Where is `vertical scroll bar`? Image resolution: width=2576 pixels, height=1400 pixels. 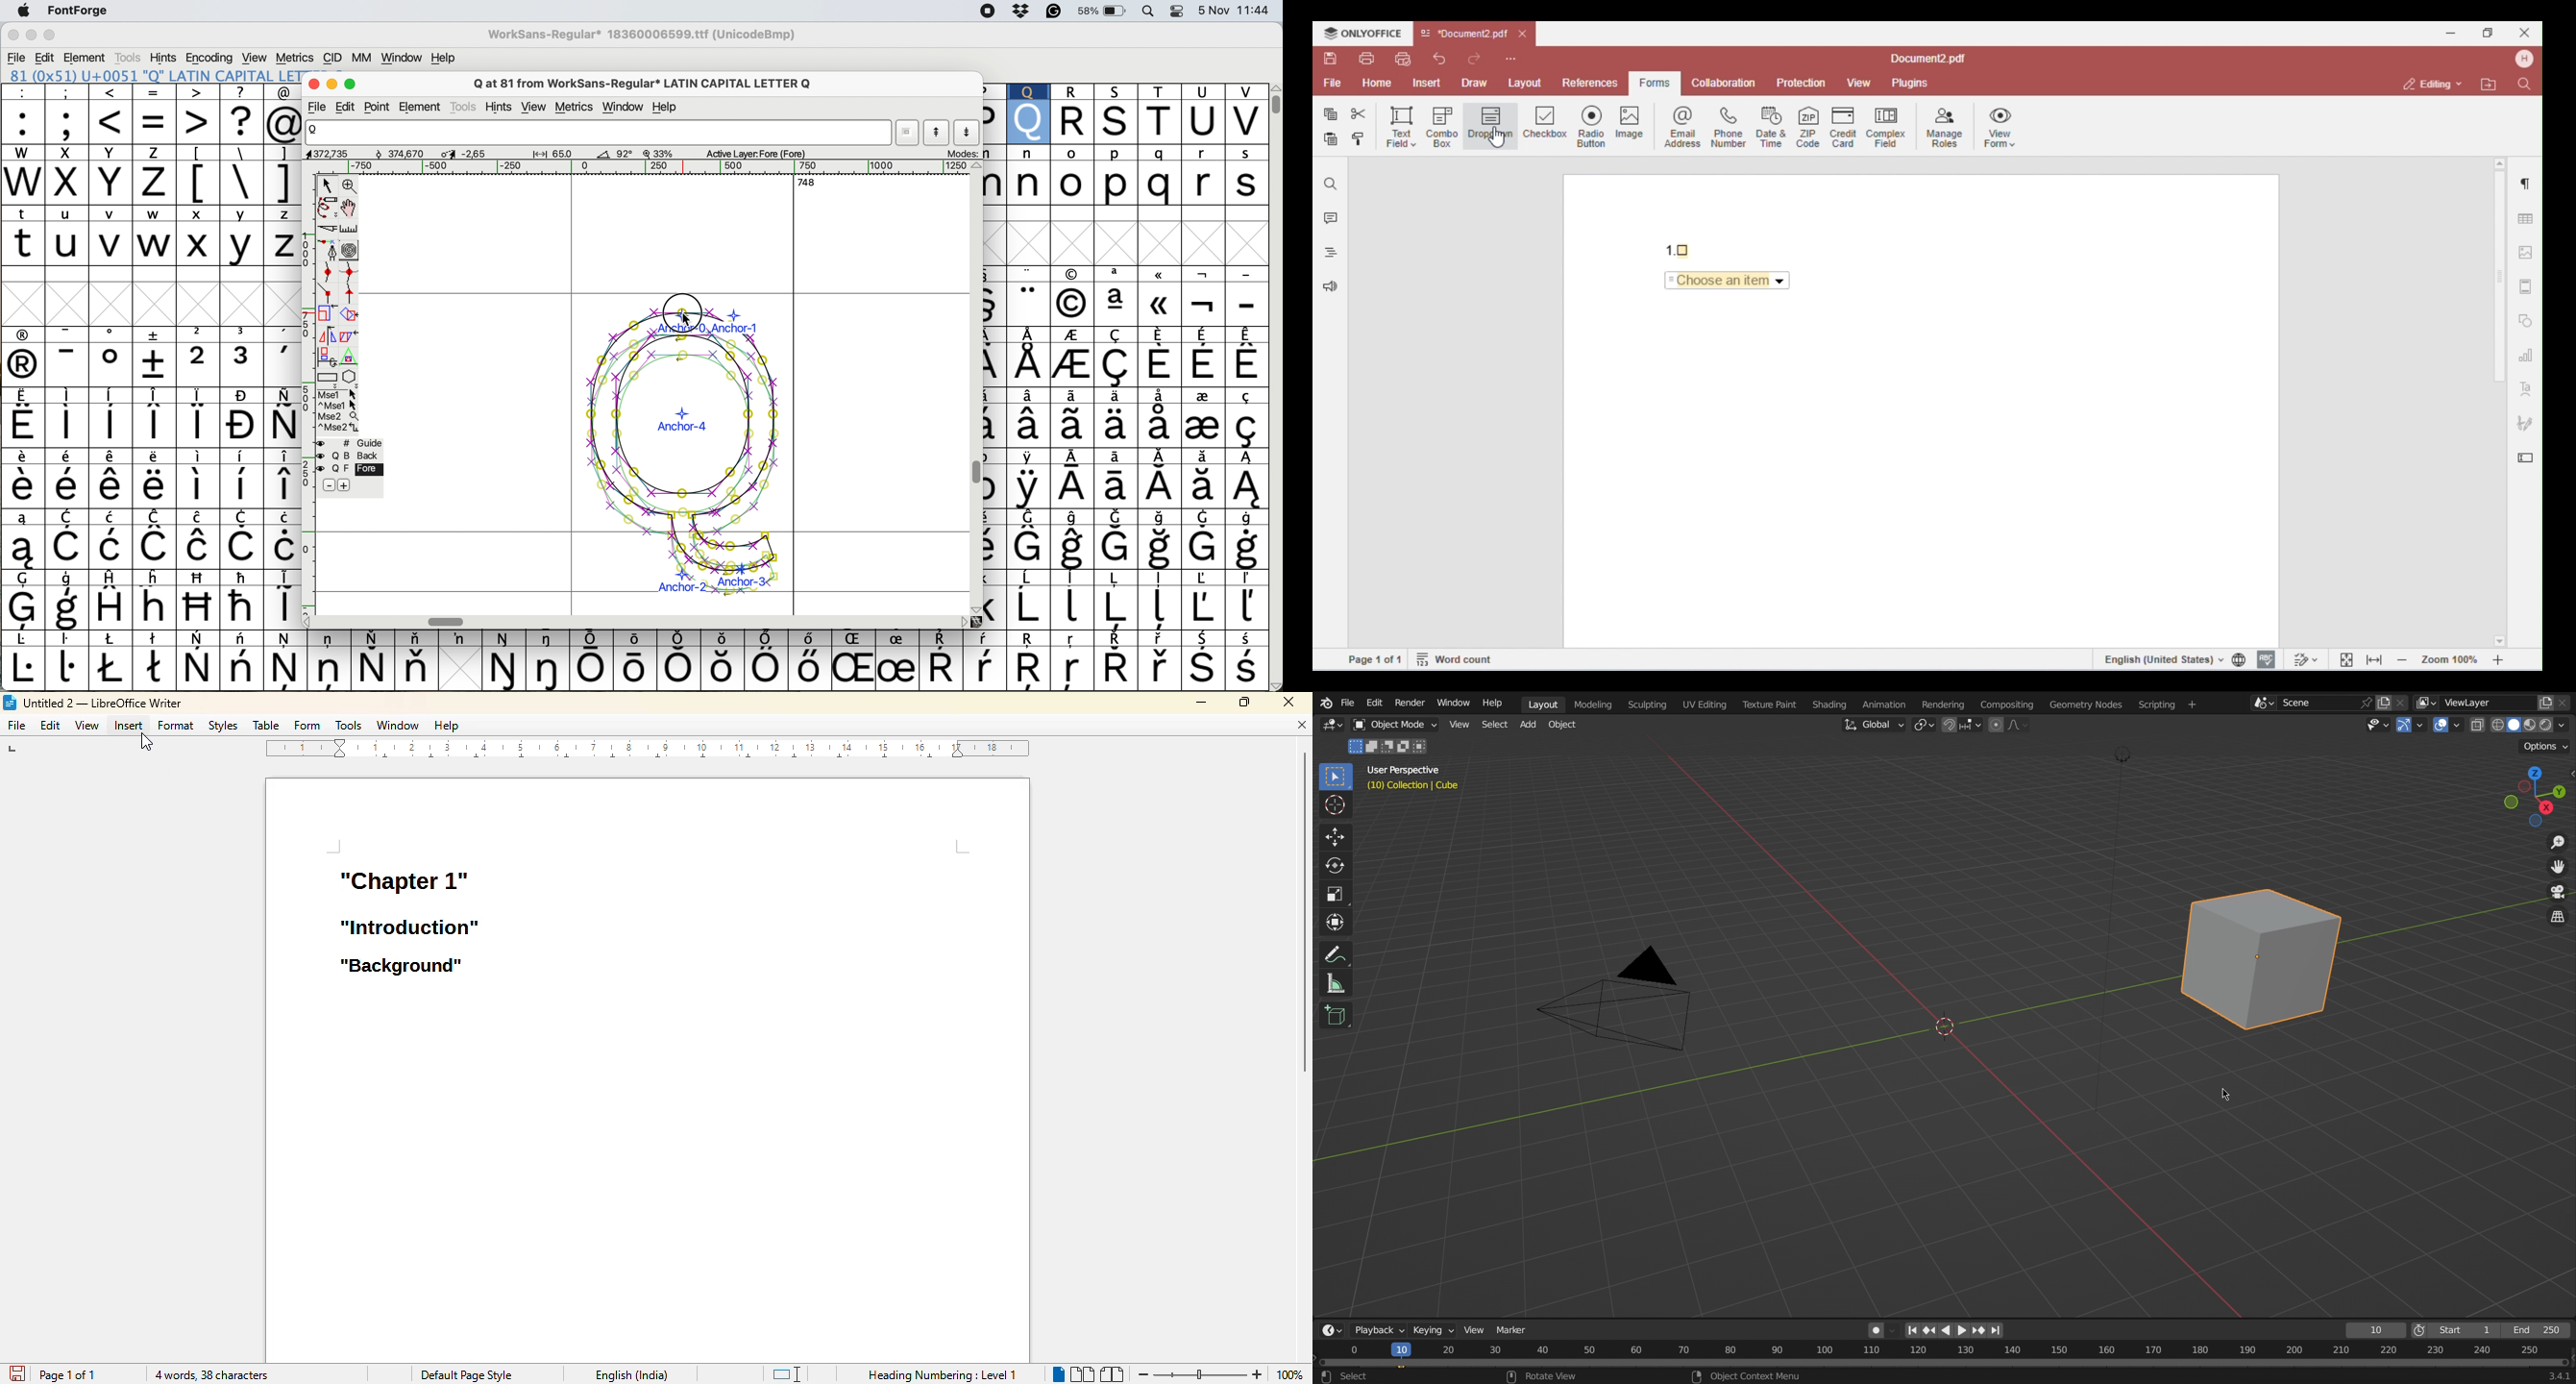
vertical scroll bar is located at coordinates (1272, 103).